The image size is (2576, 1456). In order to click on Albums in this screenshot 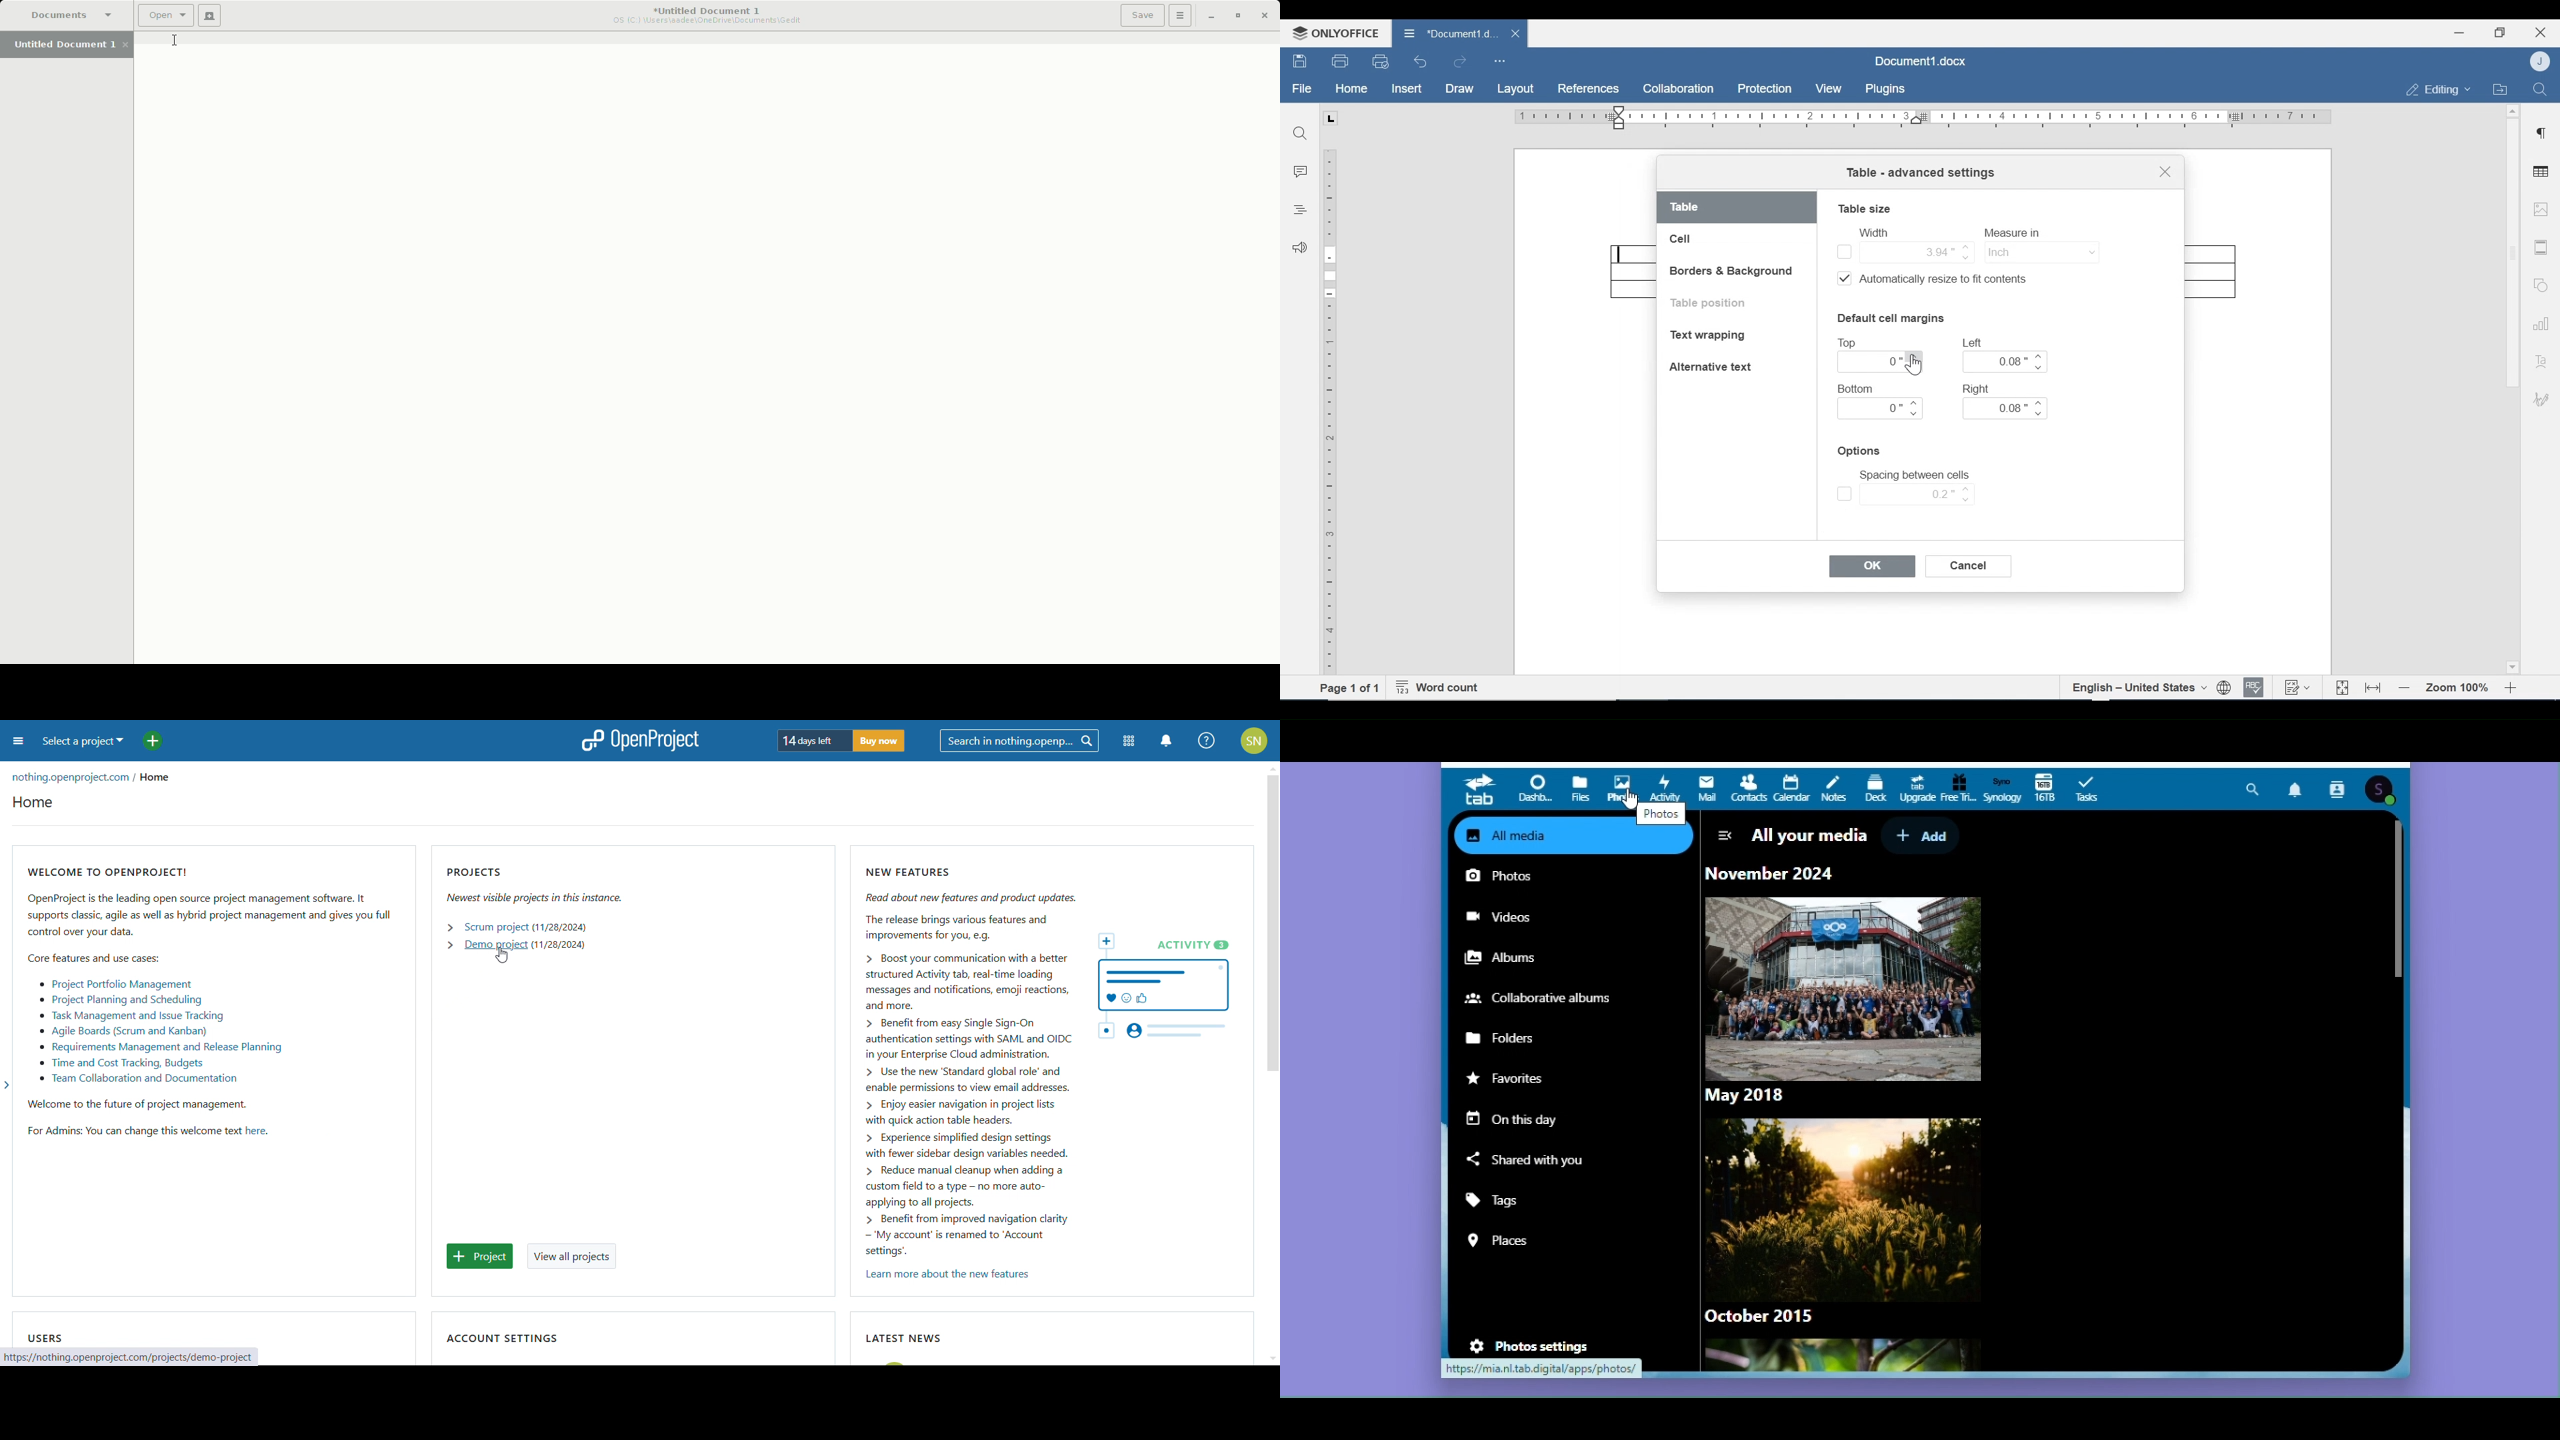, I will do `click(1509, 959)`.